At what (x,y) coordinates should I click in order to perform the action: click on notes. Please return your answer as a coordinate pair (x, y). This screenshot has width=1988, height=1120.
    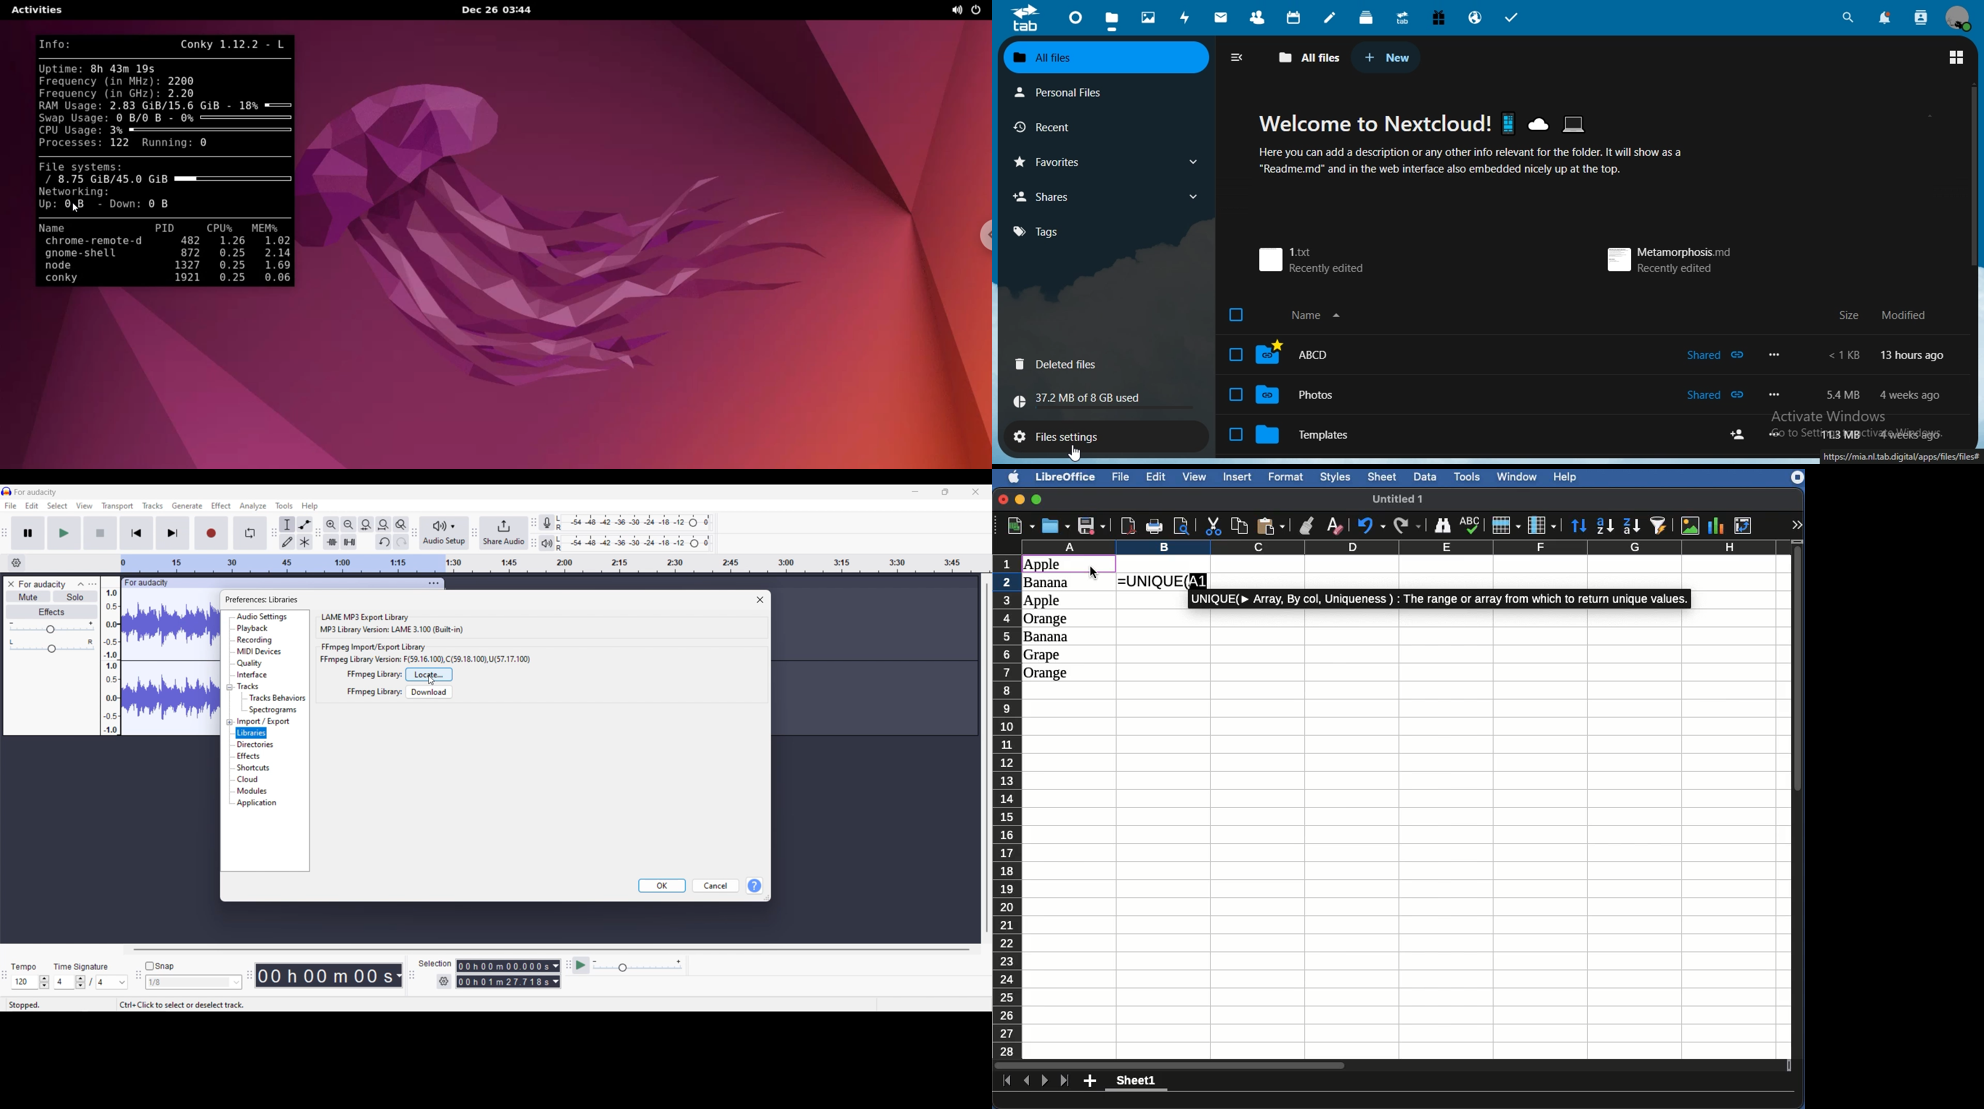
    Looking at the image, I should click on (1331, 17).